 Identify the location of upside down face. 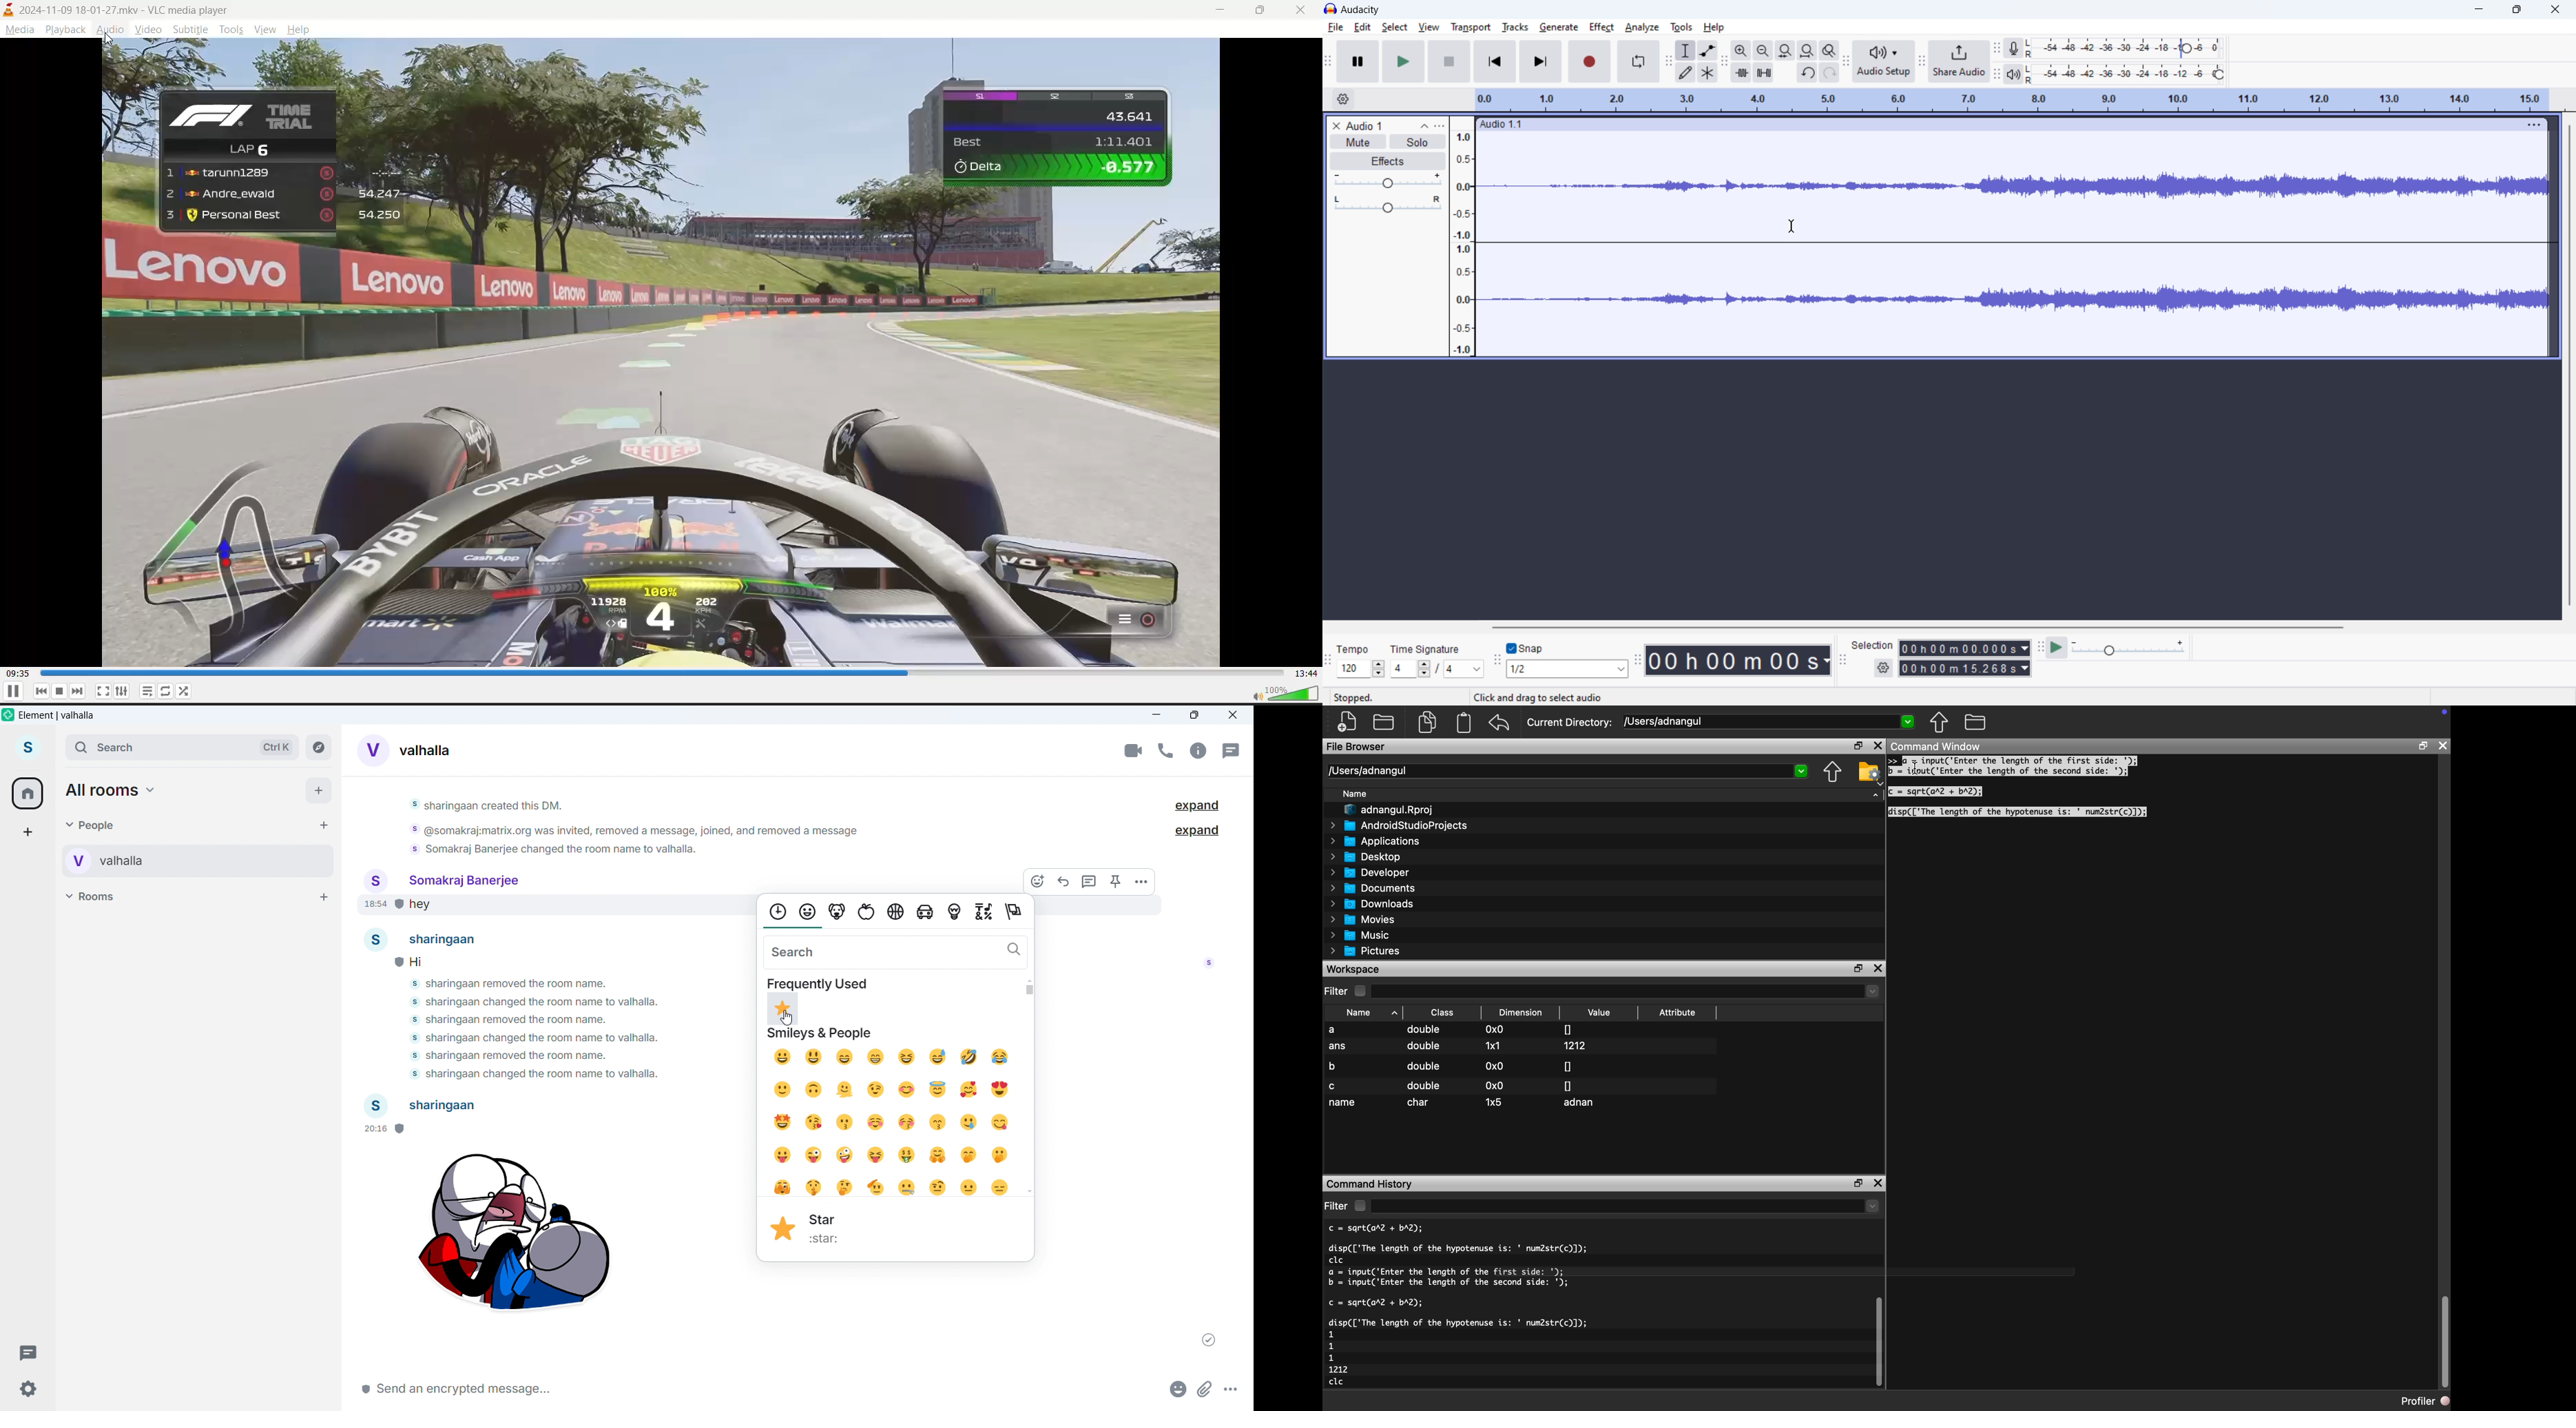
(814, 1092).